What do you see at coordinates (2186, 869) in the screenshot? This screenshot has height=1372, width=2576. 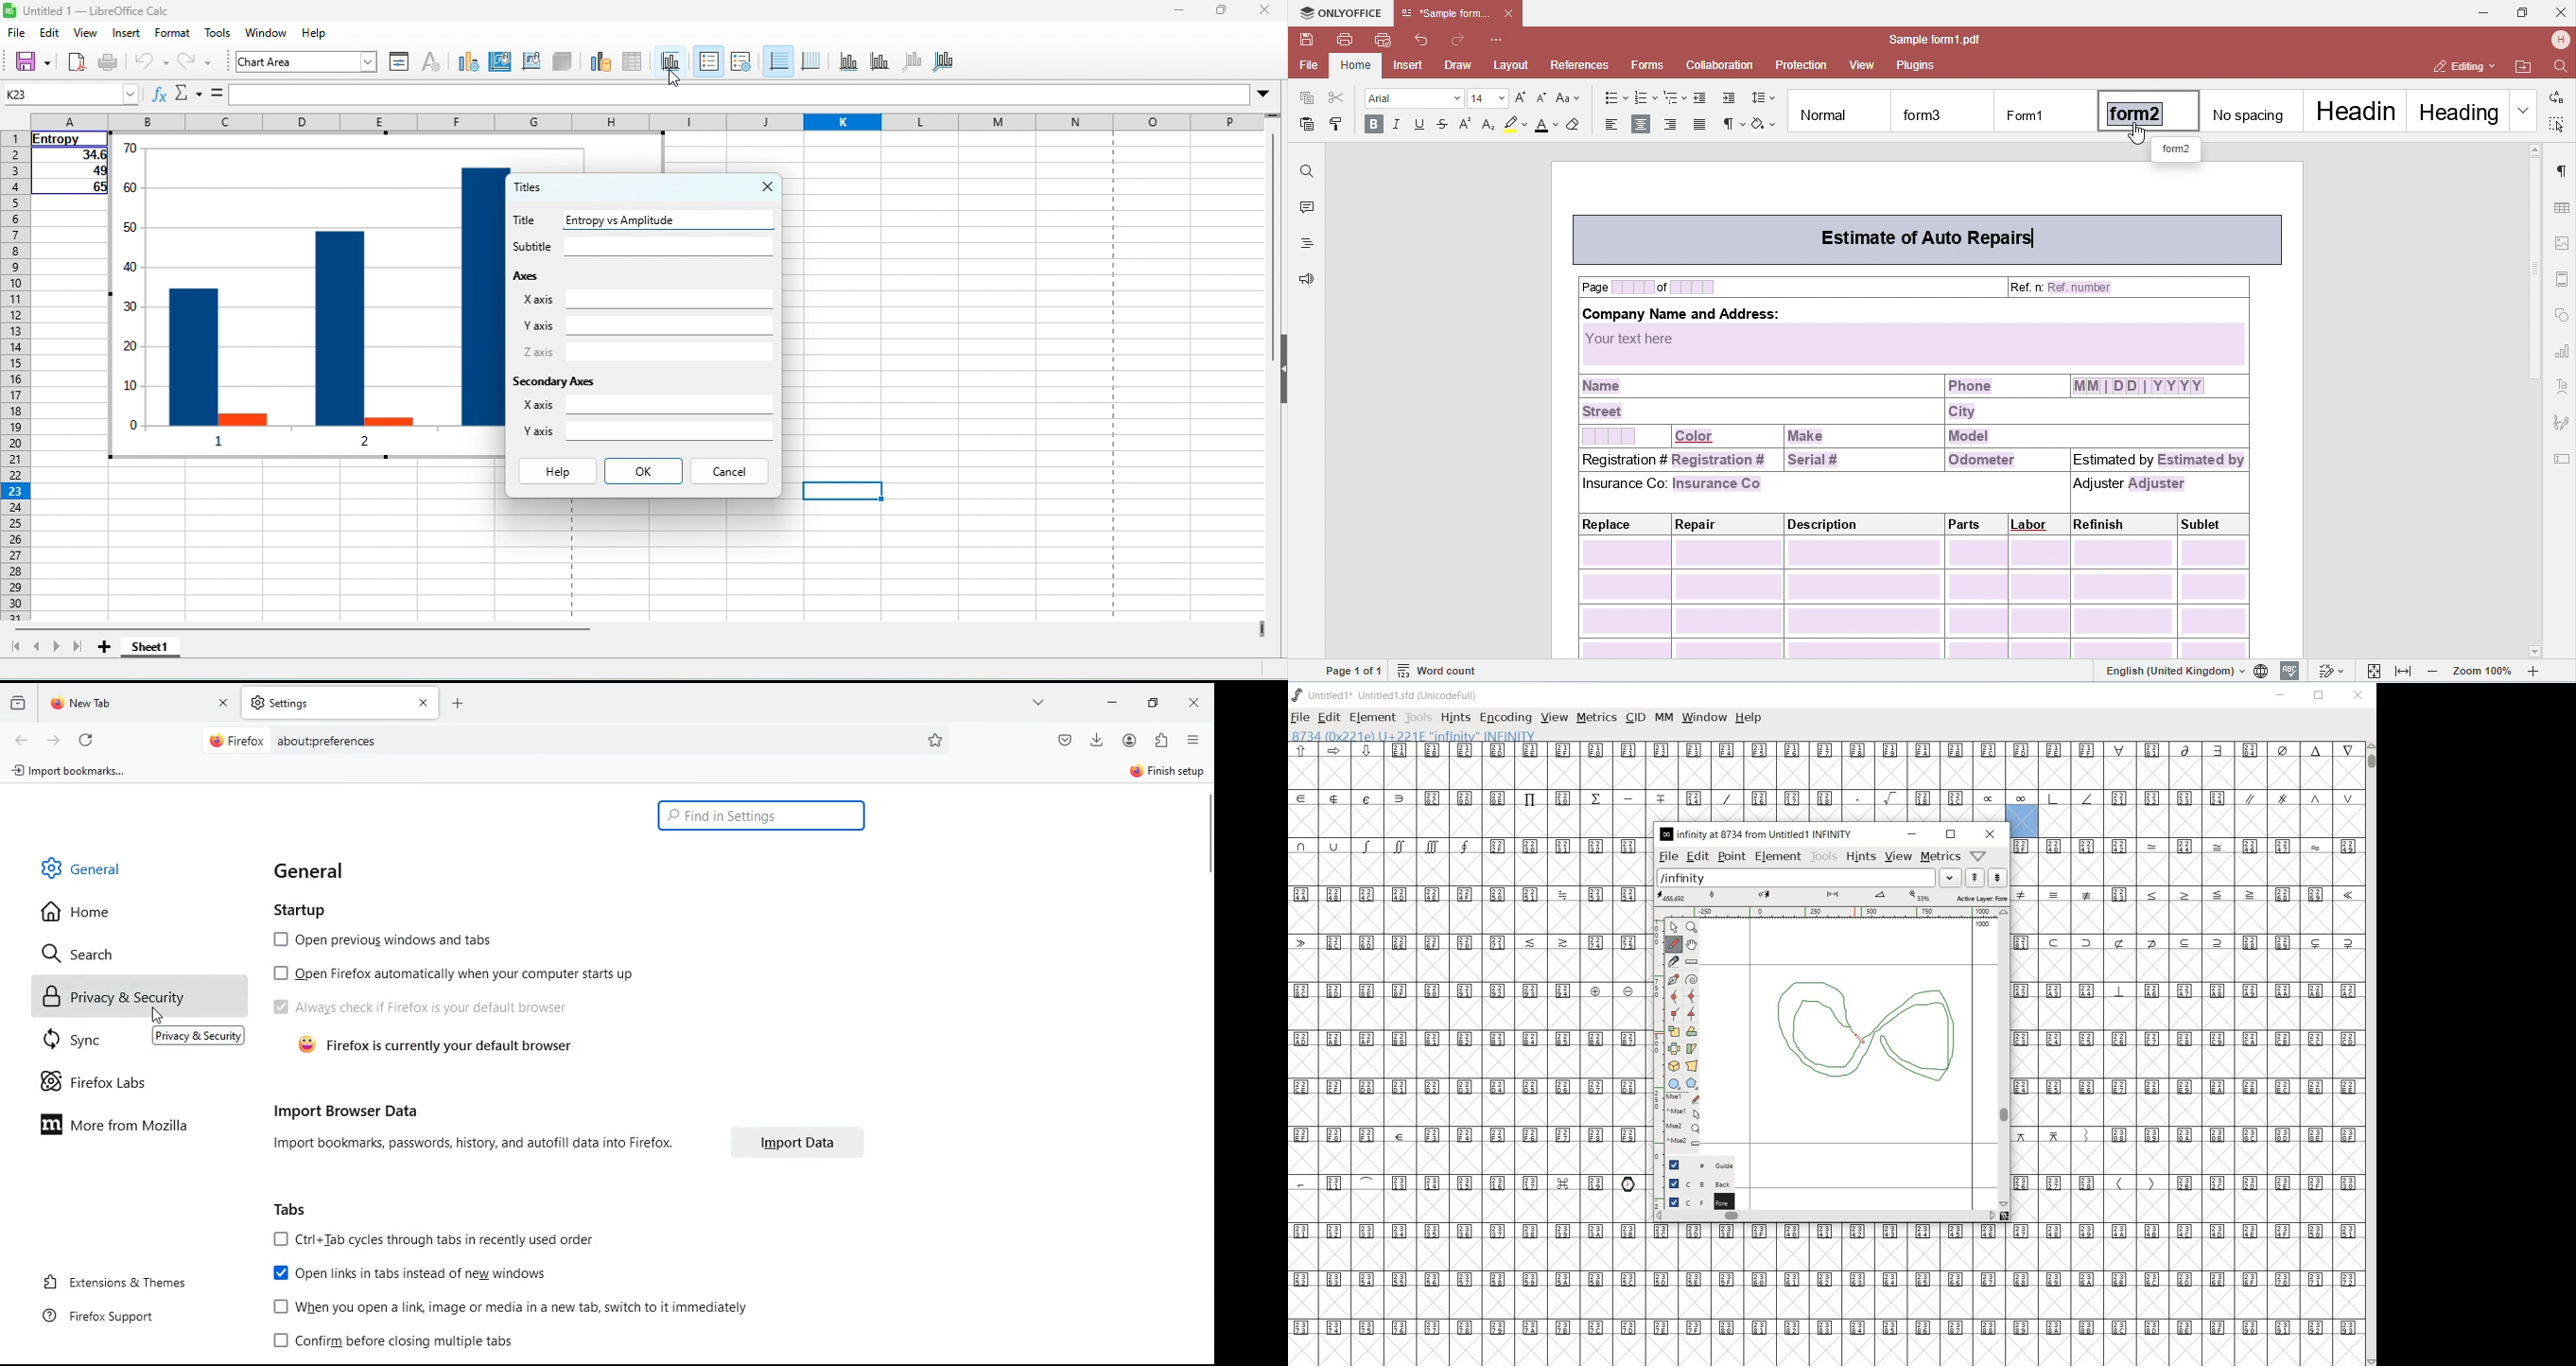 I see `Empty glyph slots` at bounding box center [2186, 869].